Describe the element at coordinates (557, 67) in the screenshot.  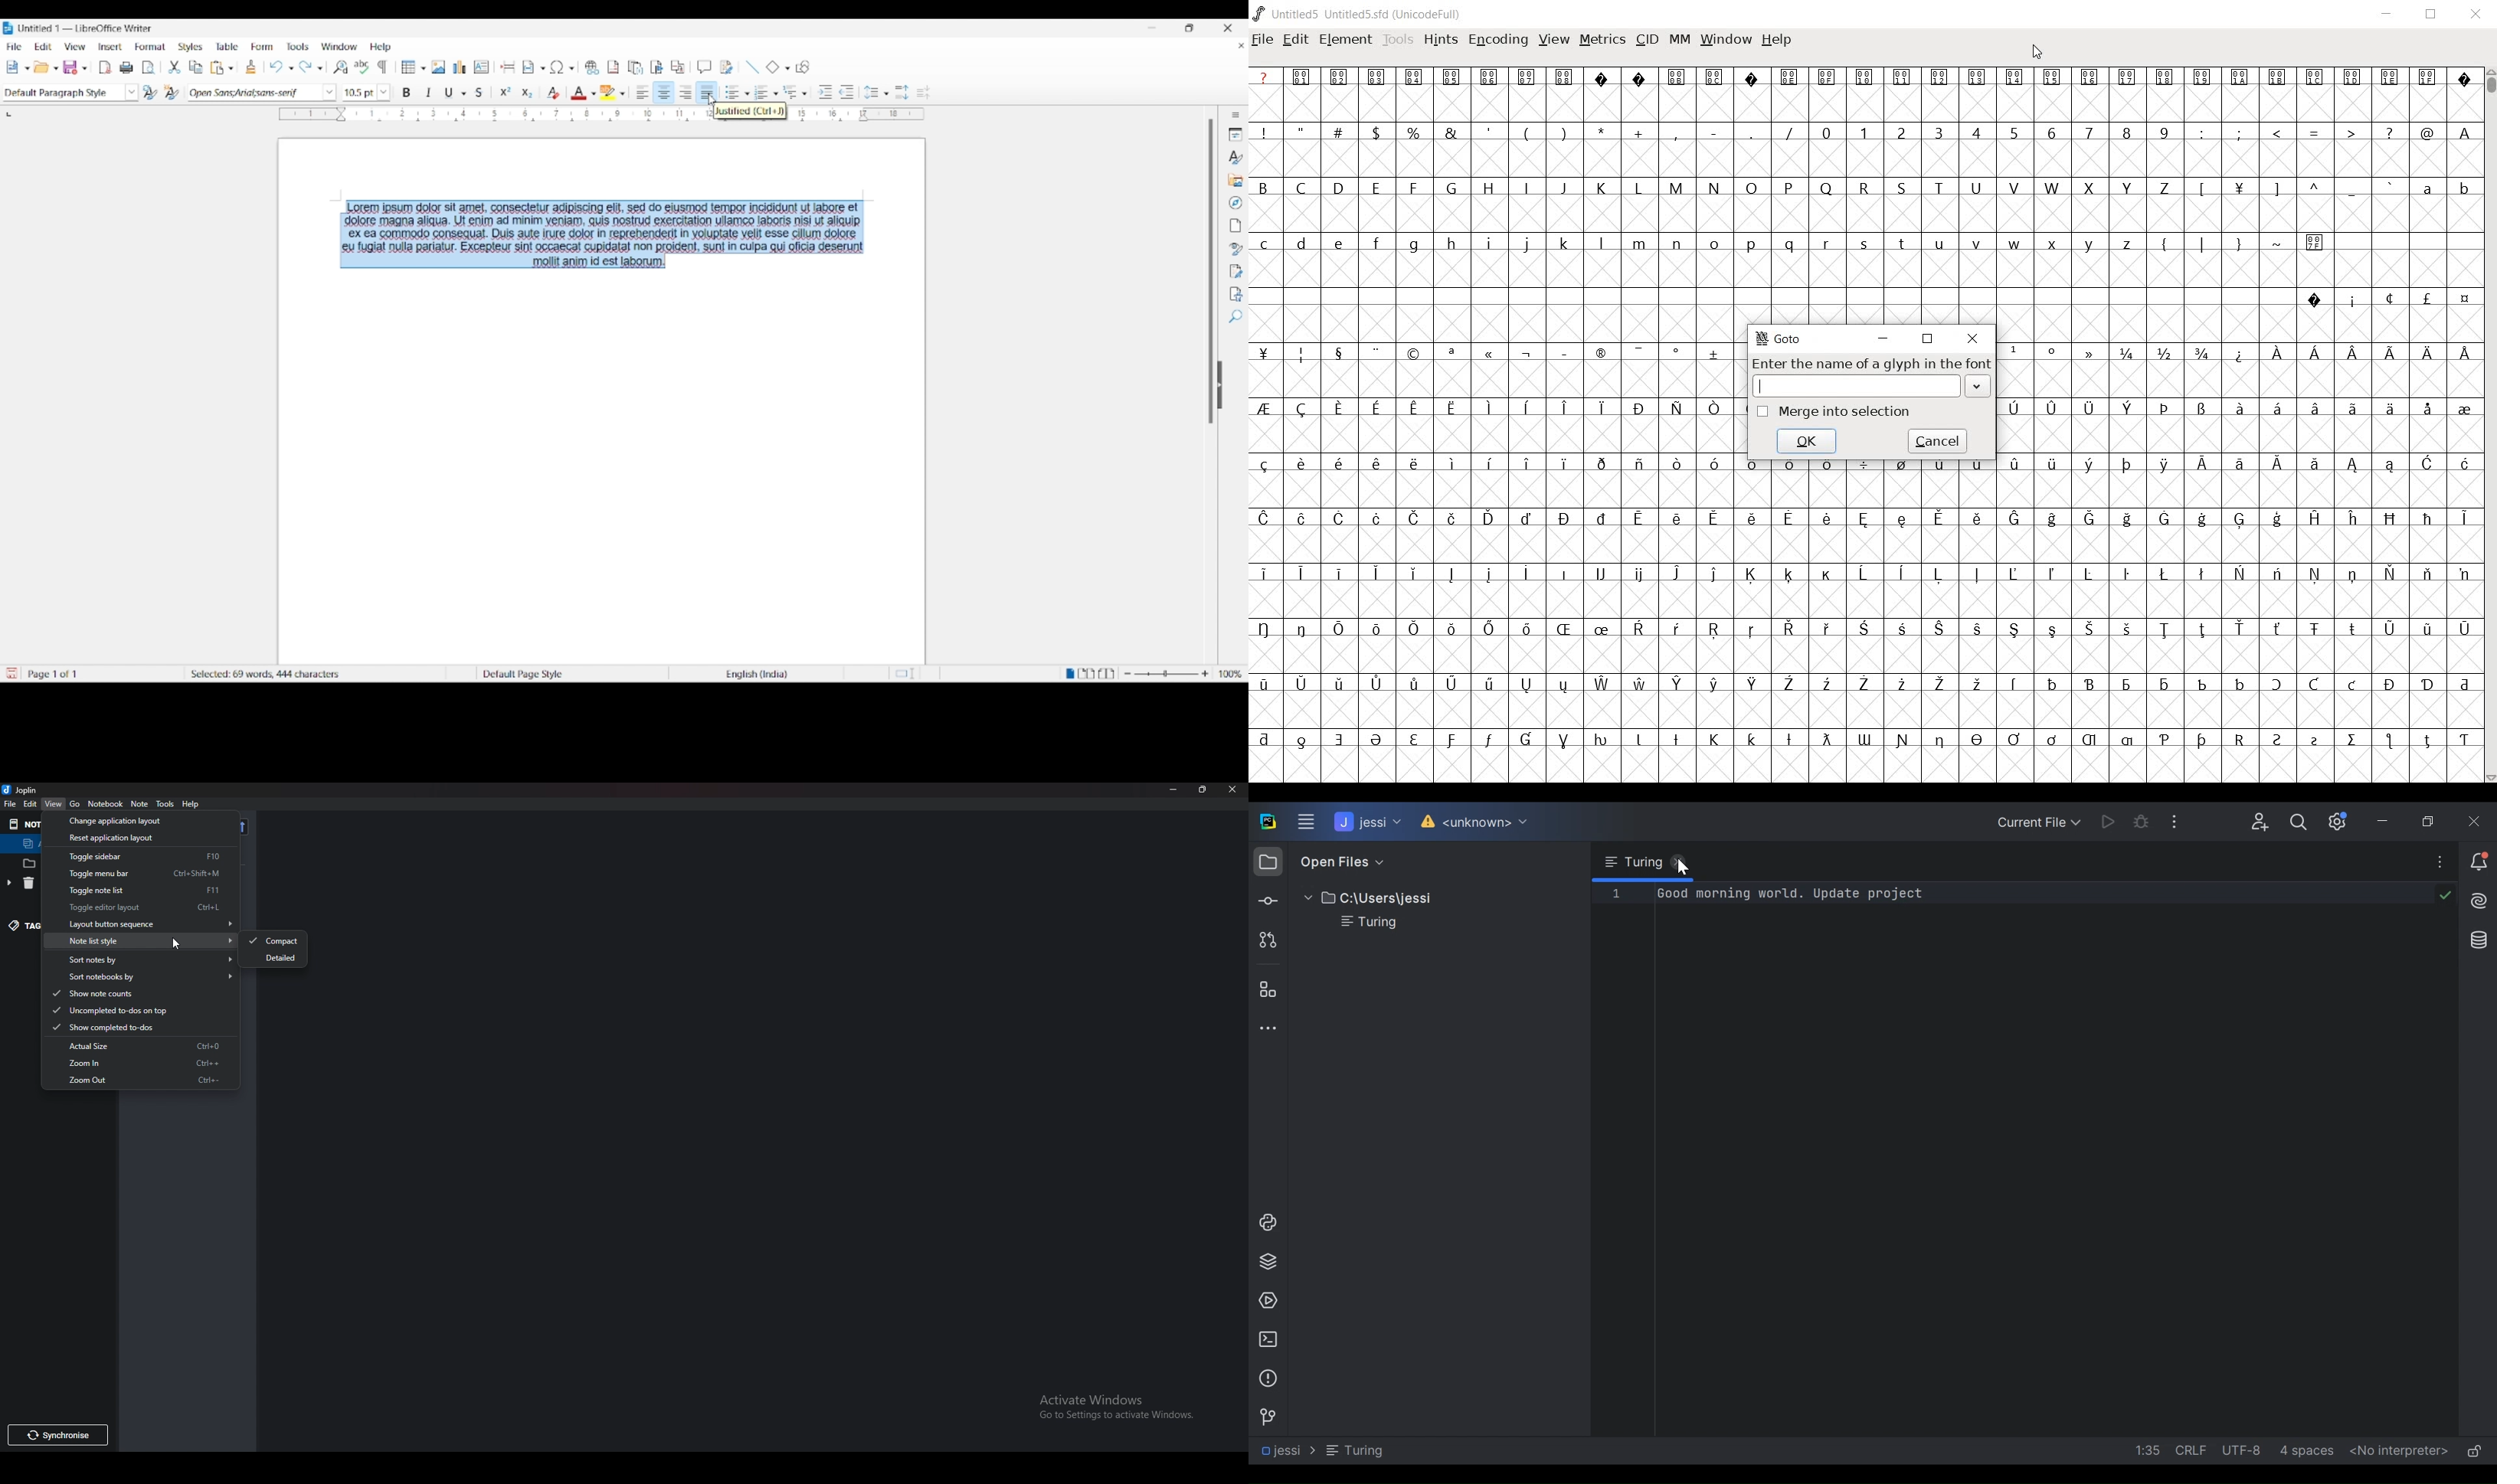
I see `Selected special character` at that location.